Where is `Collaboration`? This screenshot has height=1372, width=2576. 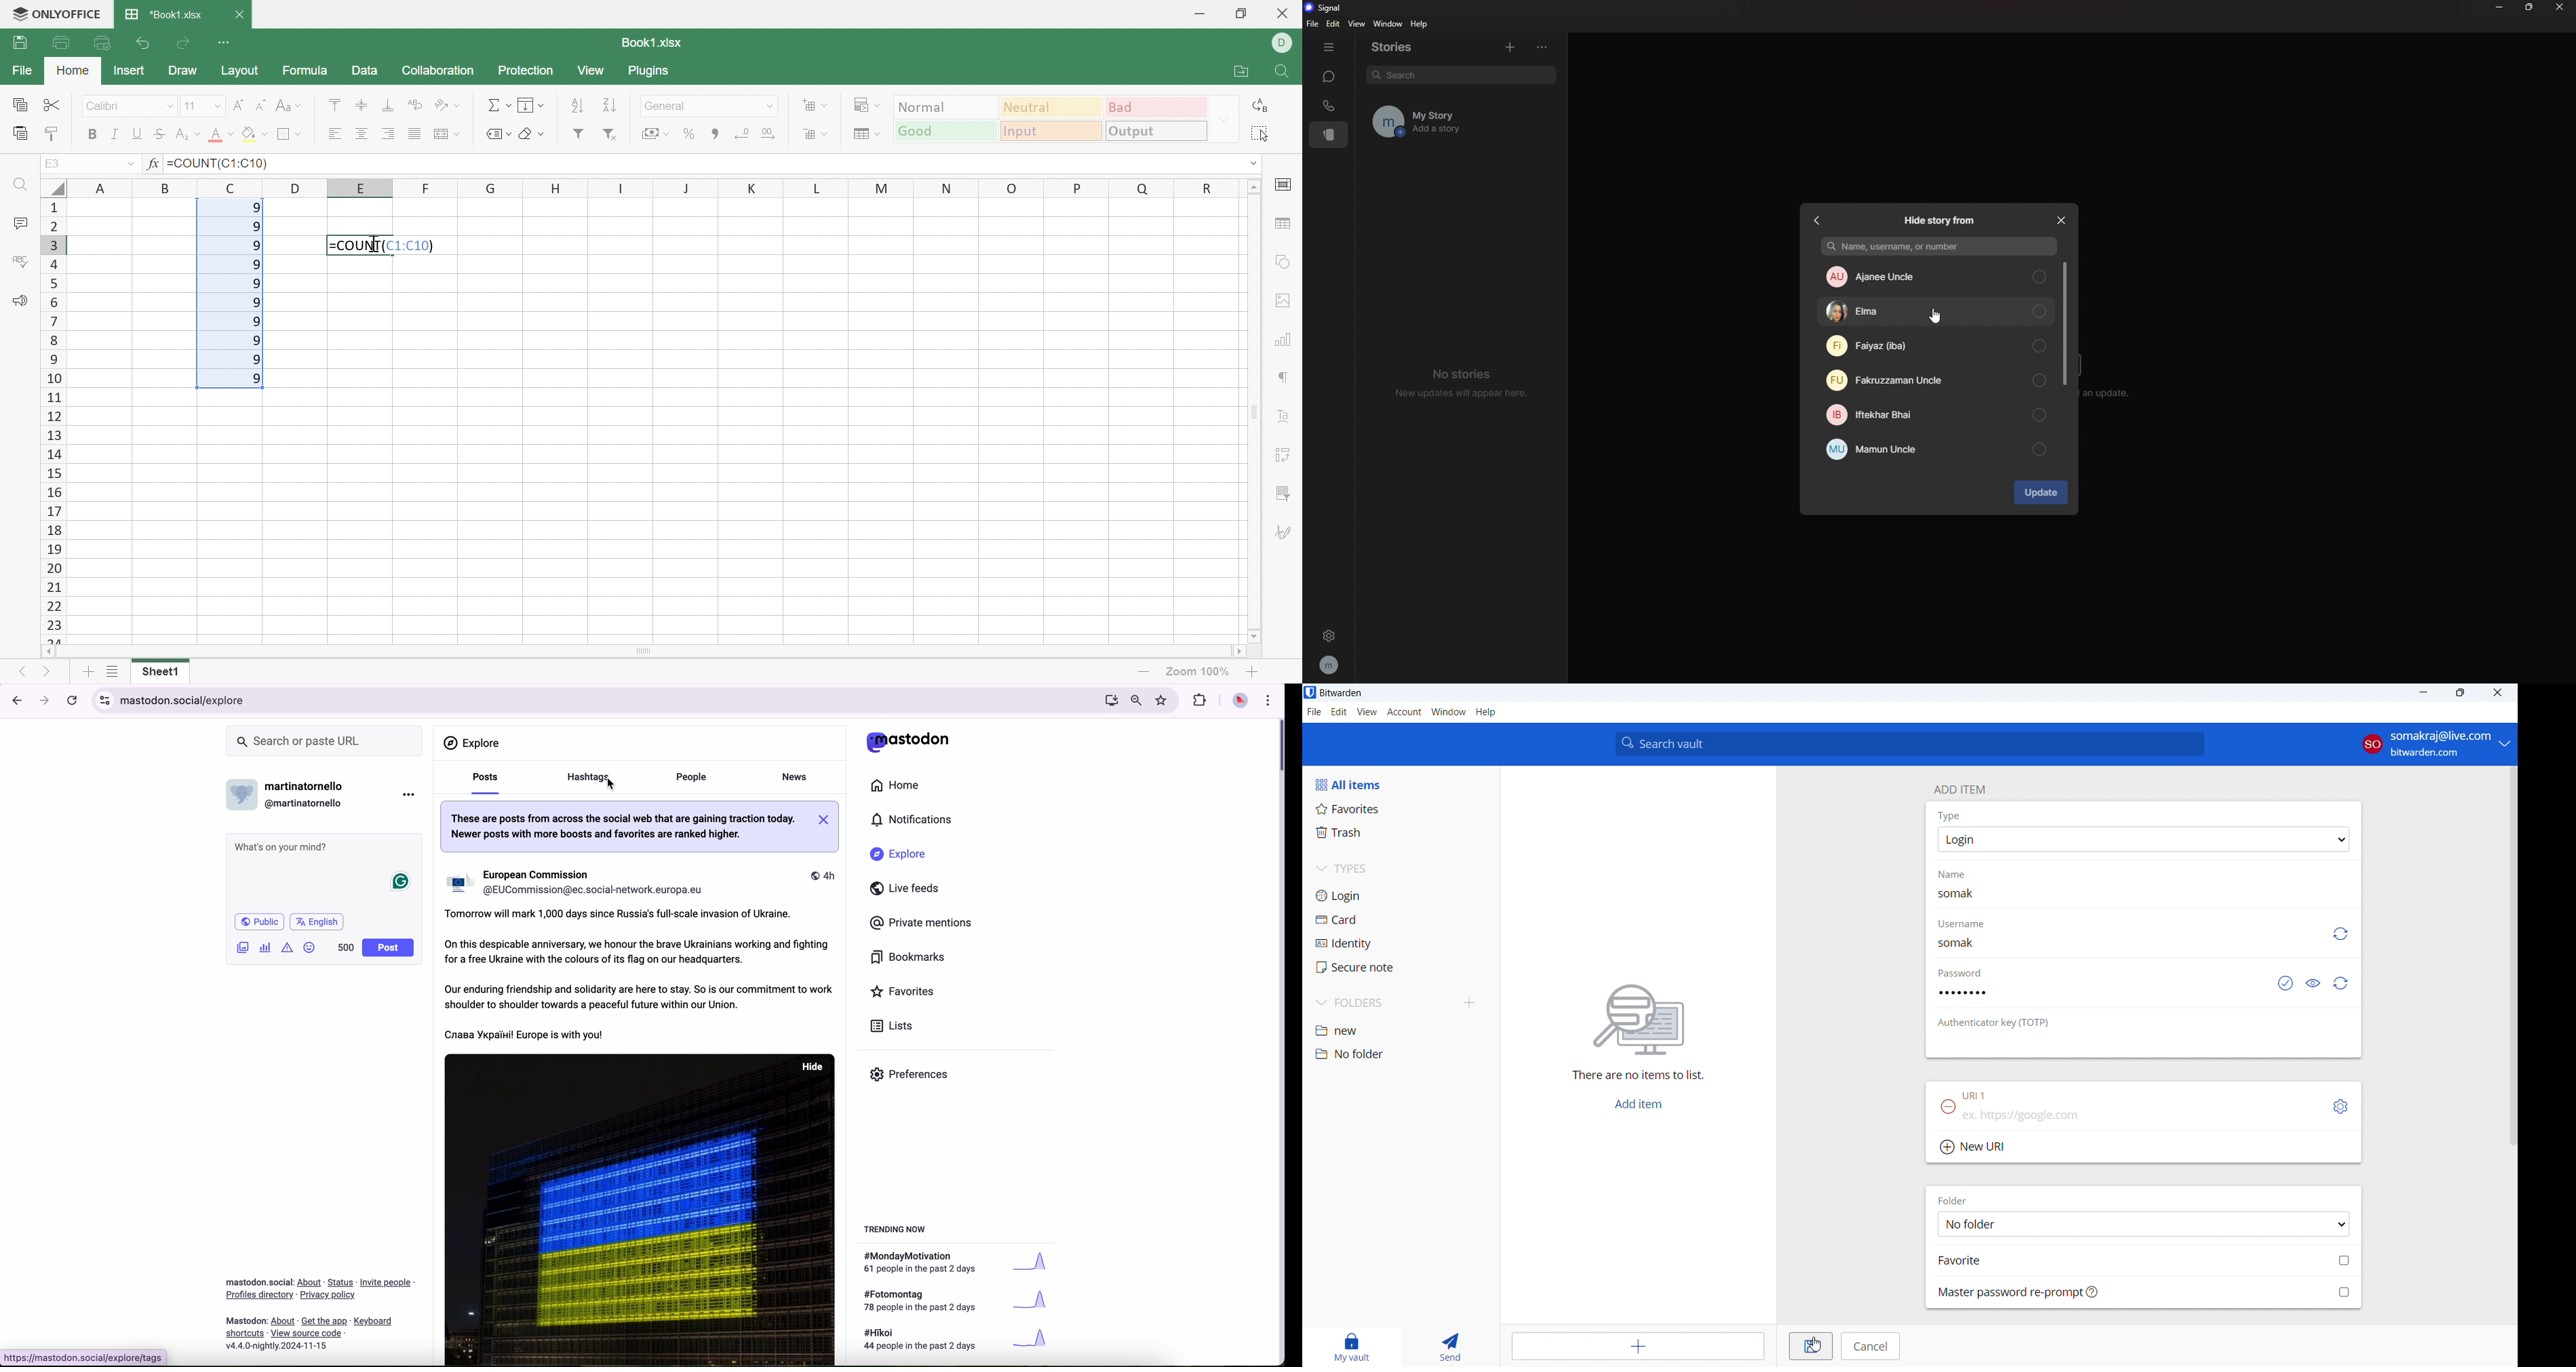 Collaboration is located at coordinates (440, 73).